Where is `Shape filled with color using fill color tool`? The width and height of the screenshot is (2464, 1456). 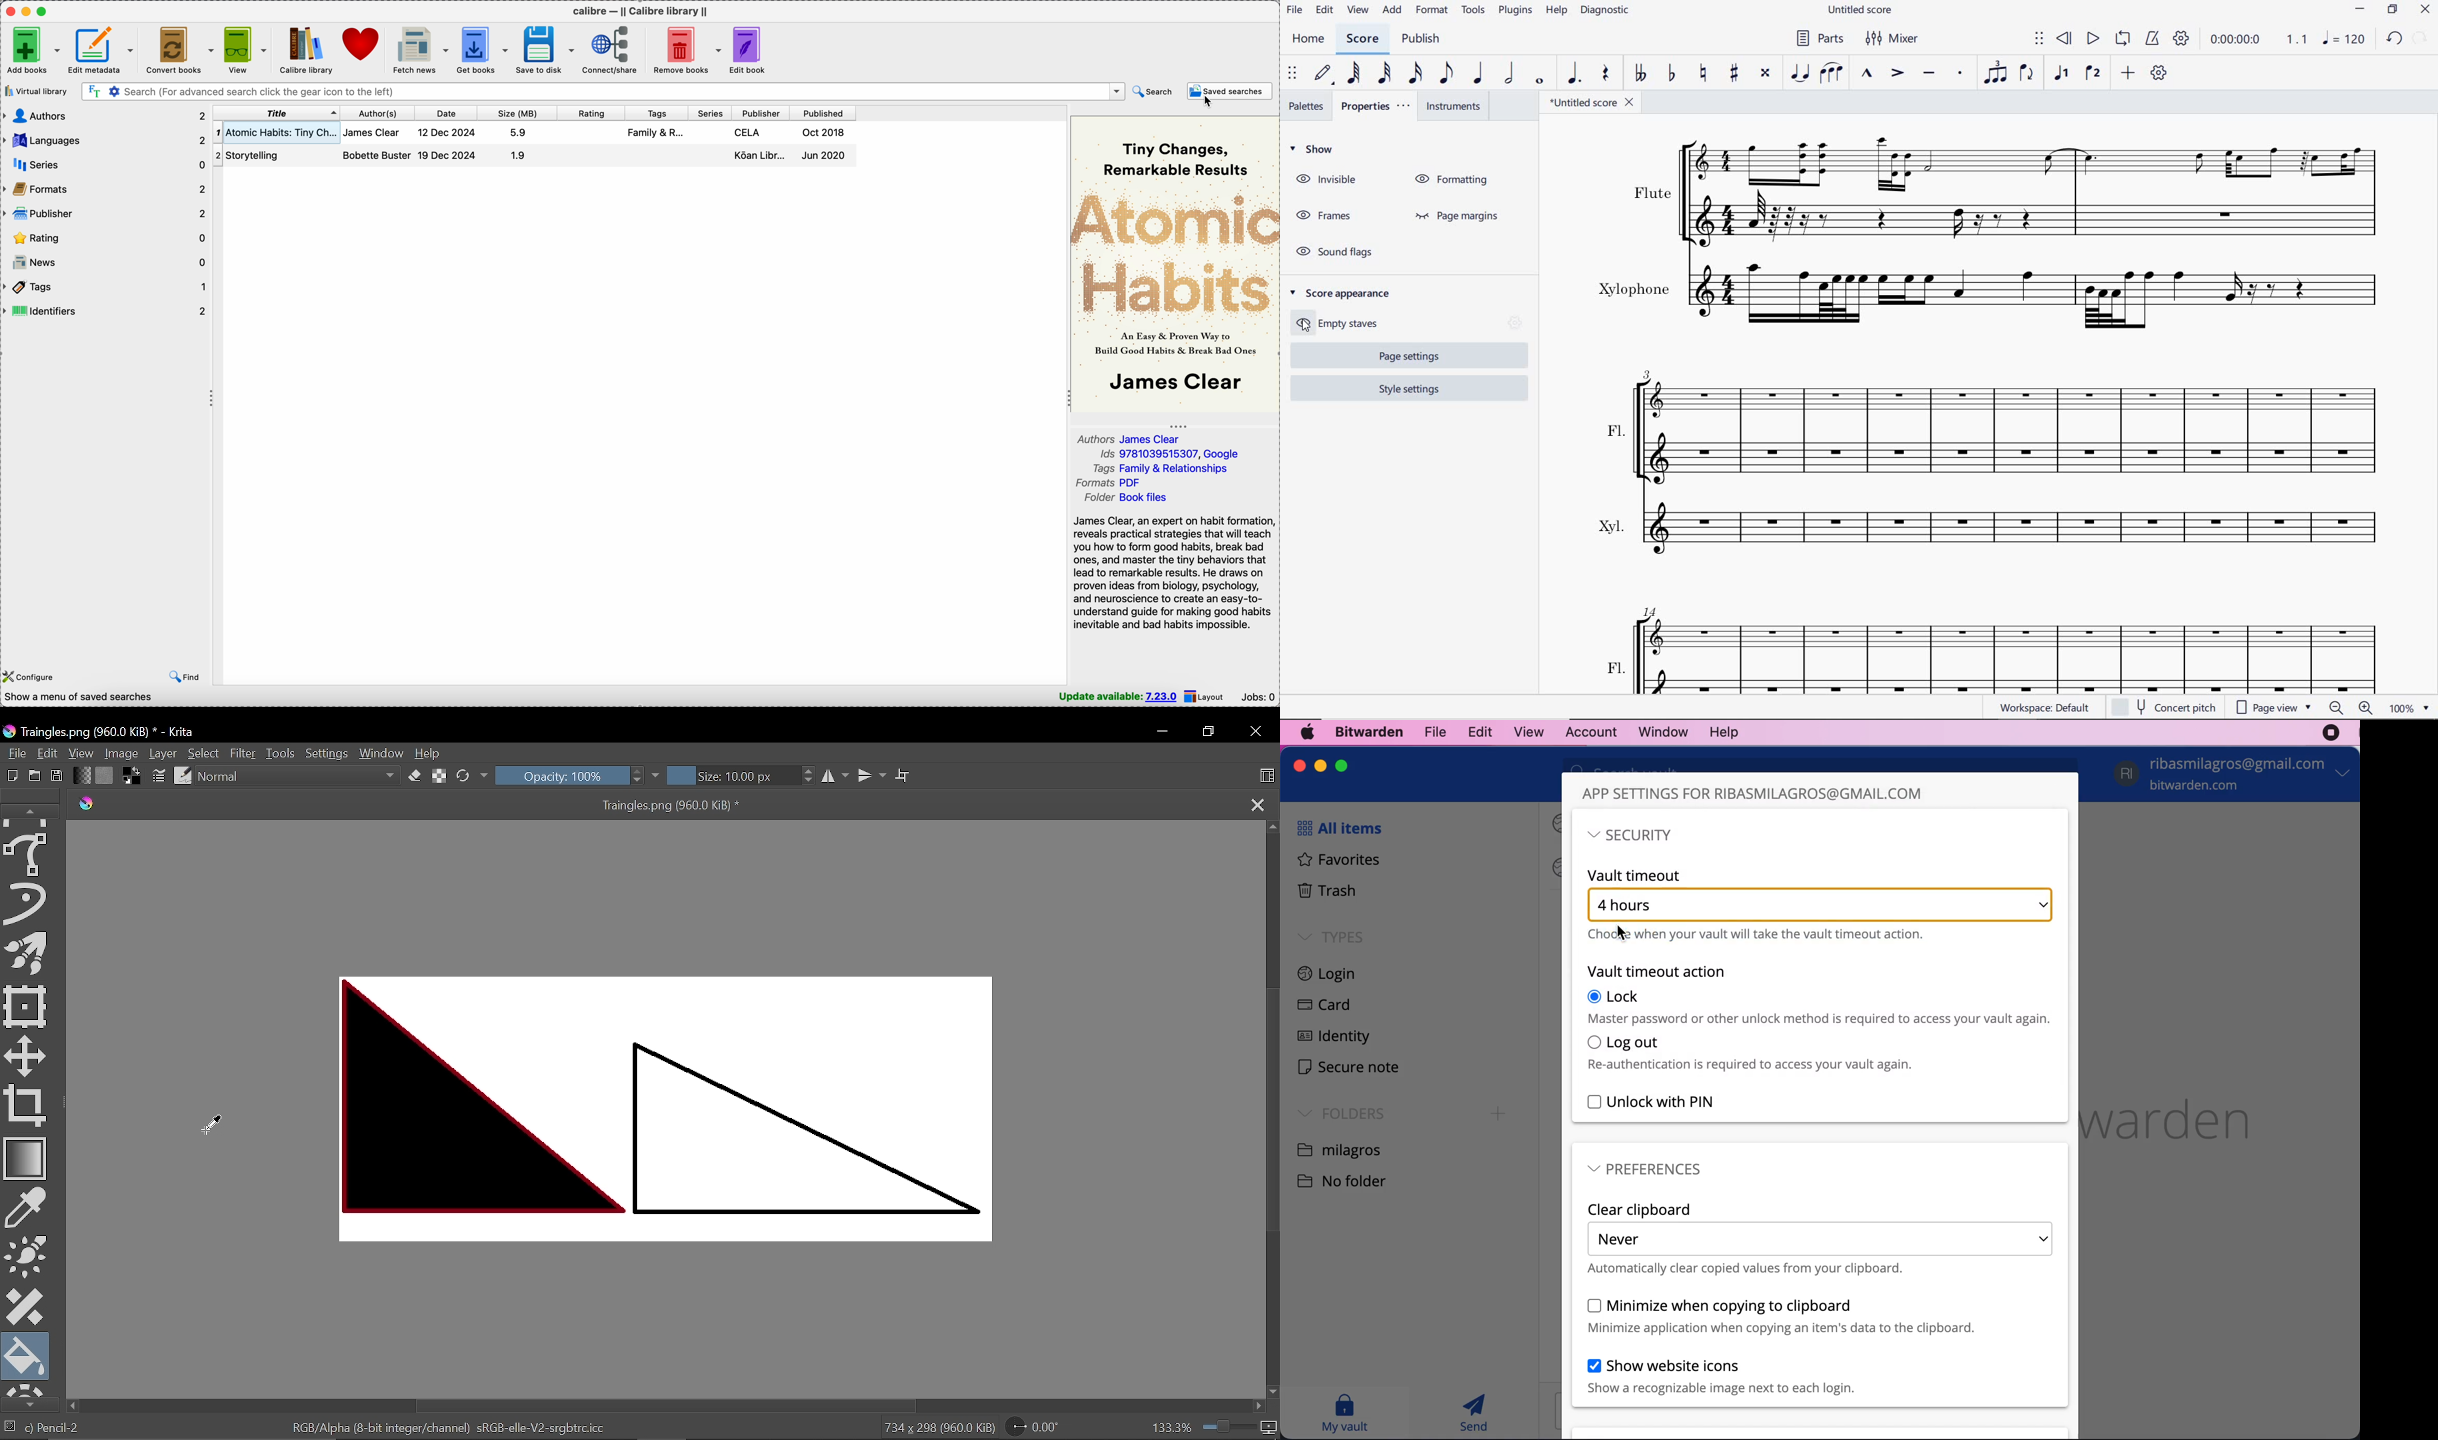
Shape filled with color using fill color tool is located at coordinates (465, 1085).